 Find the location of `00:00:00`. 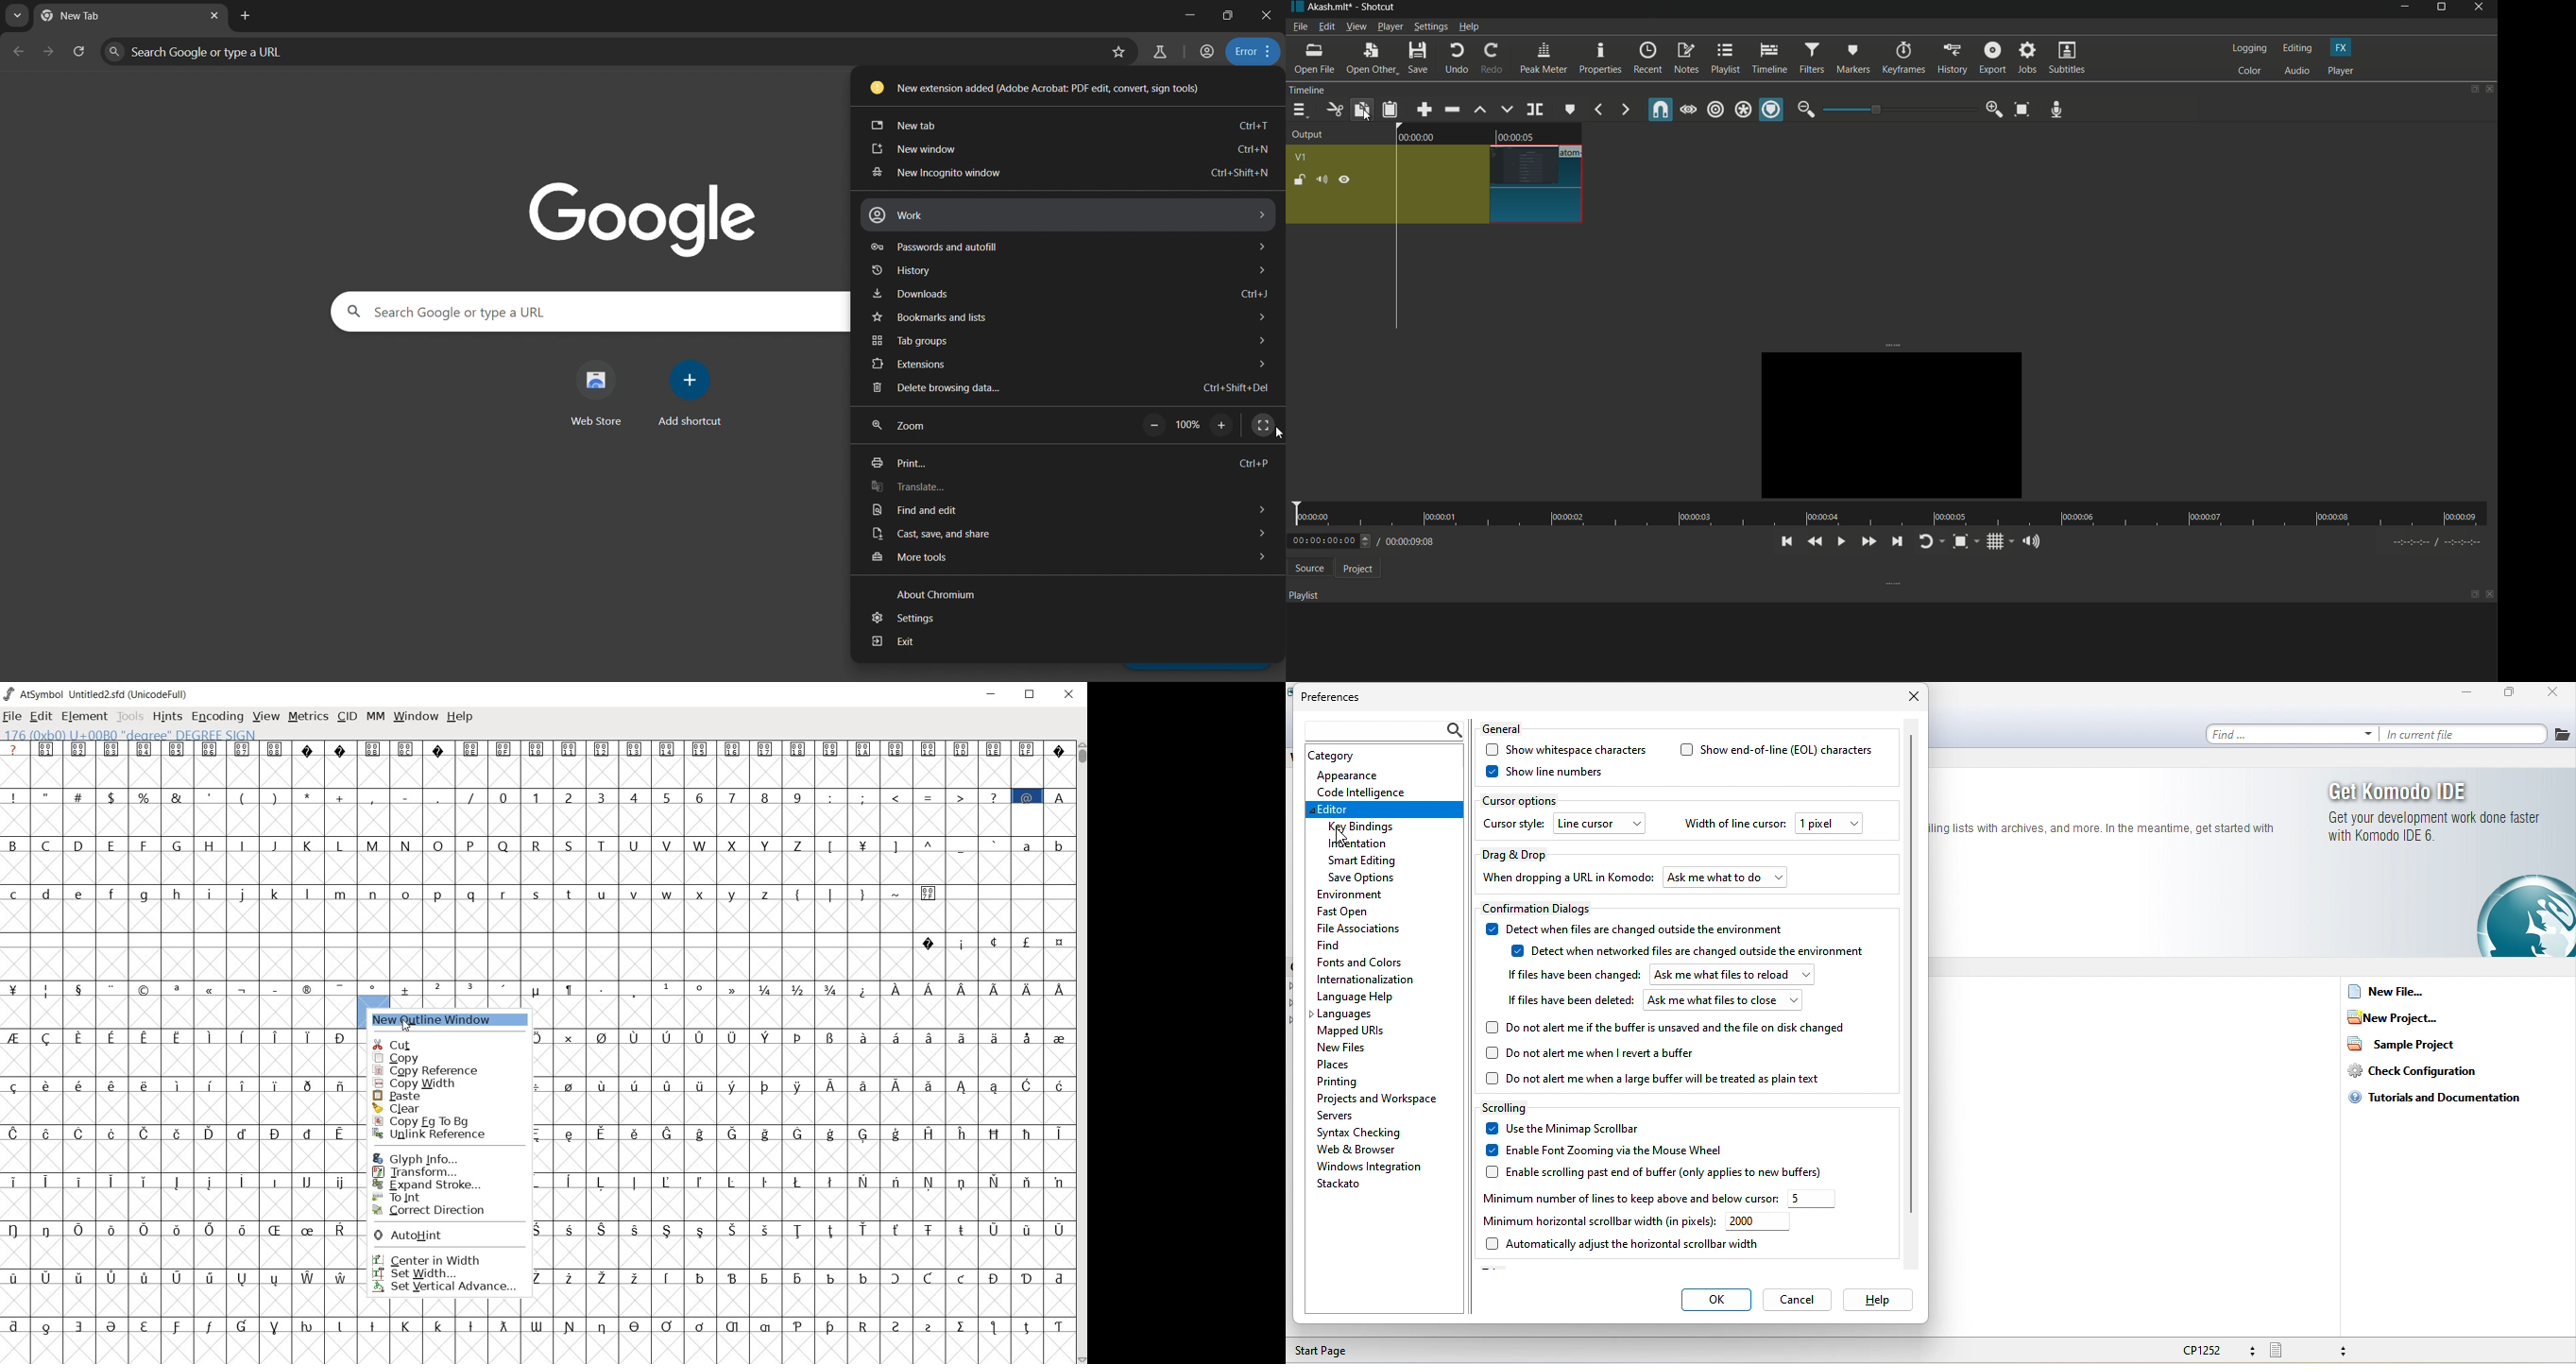

00:00:00 is located at coordinates (1426, 138).